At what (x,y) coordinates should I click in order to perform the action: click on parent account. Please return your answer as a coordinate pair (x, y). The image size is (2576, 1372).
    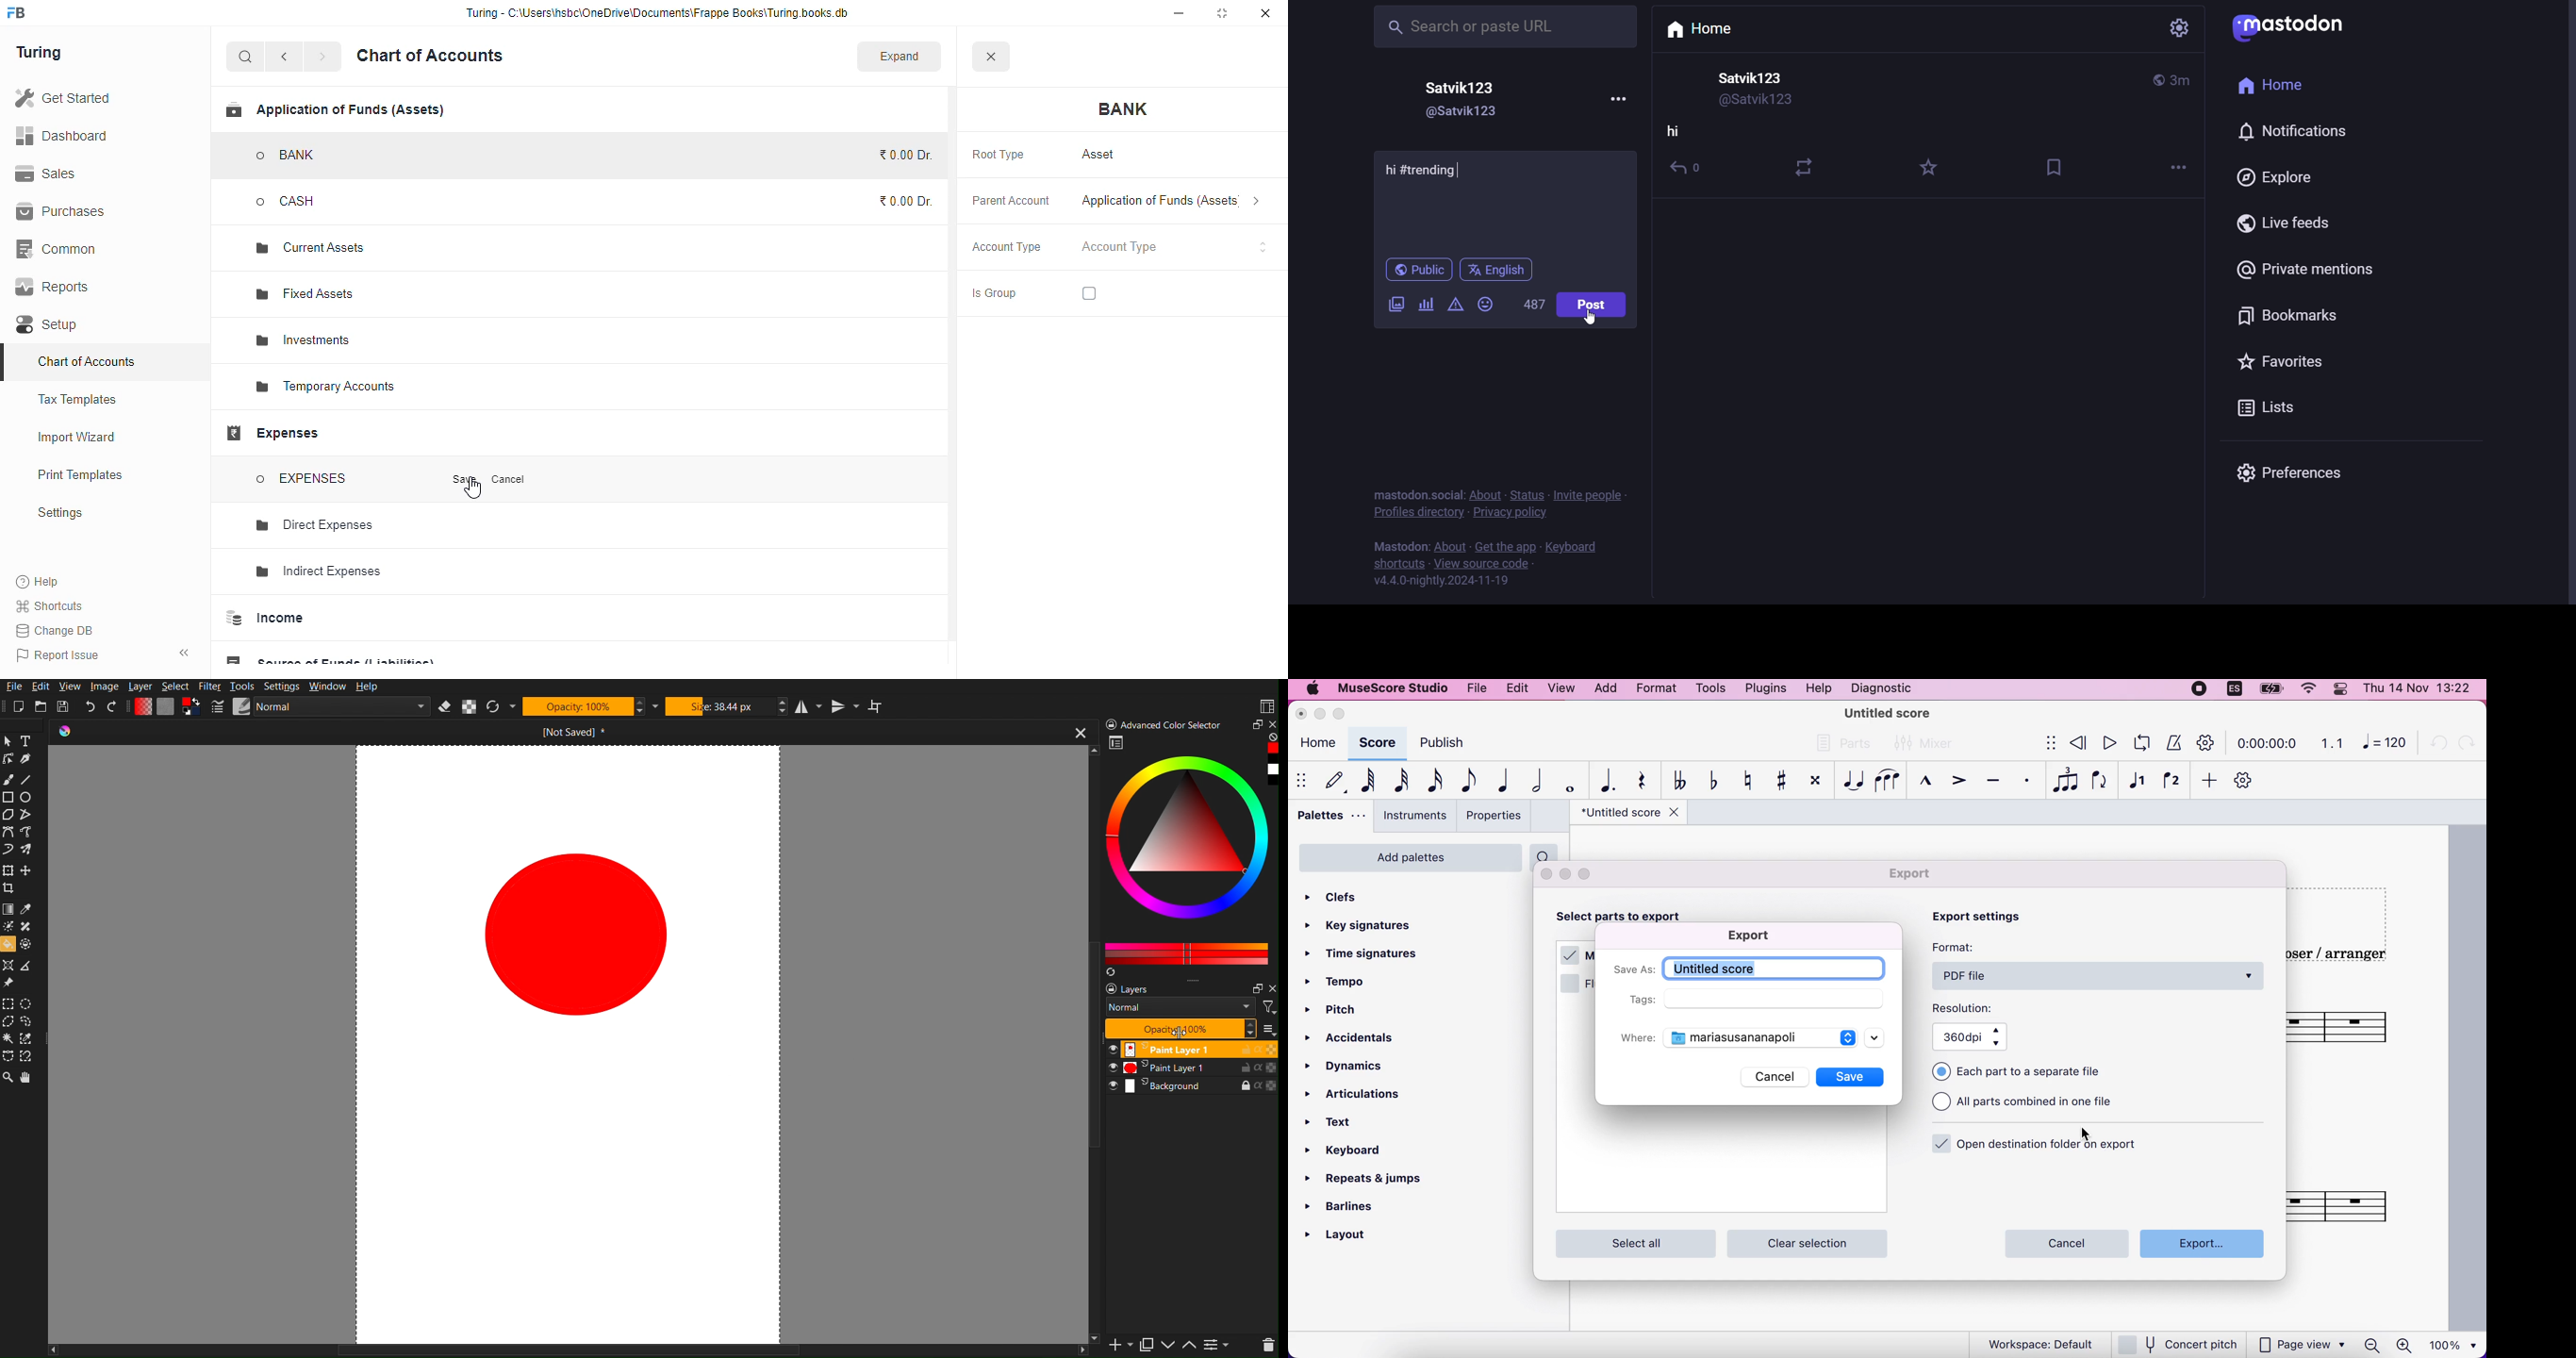
    Looking at the image, I should click on (1012, 202).